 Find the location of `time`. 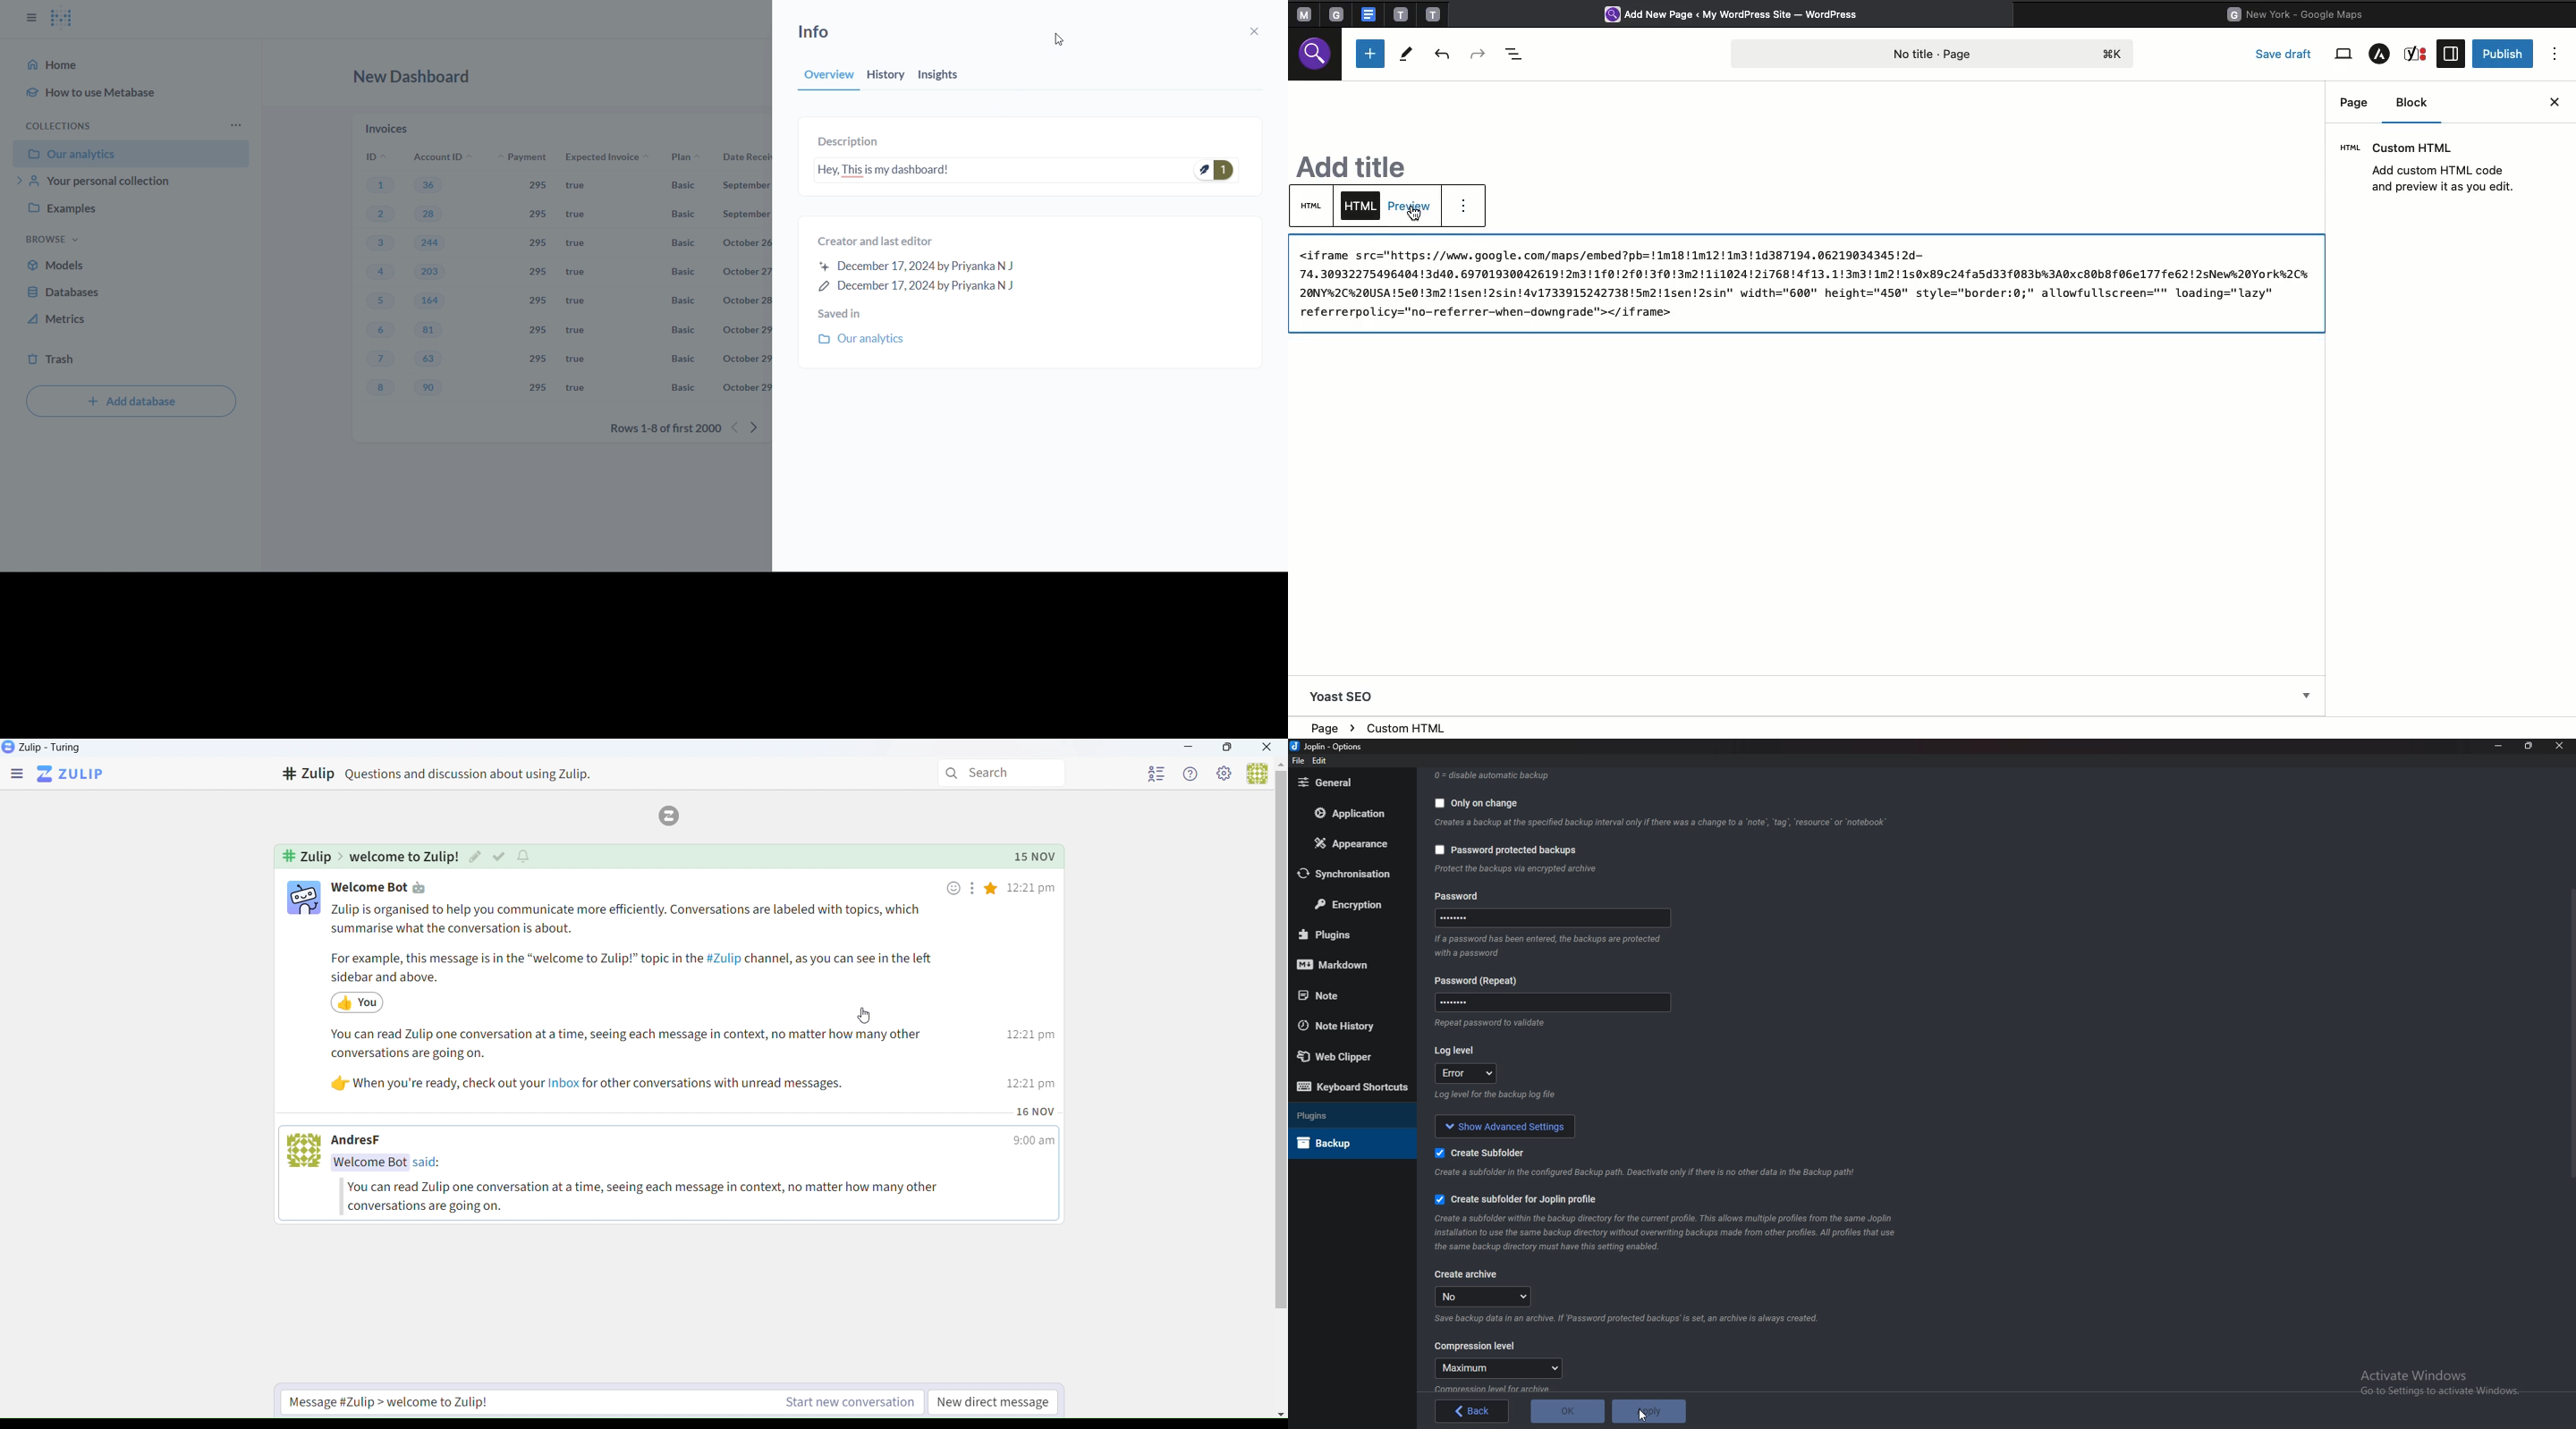

time is located at coordinates (1033, 987).